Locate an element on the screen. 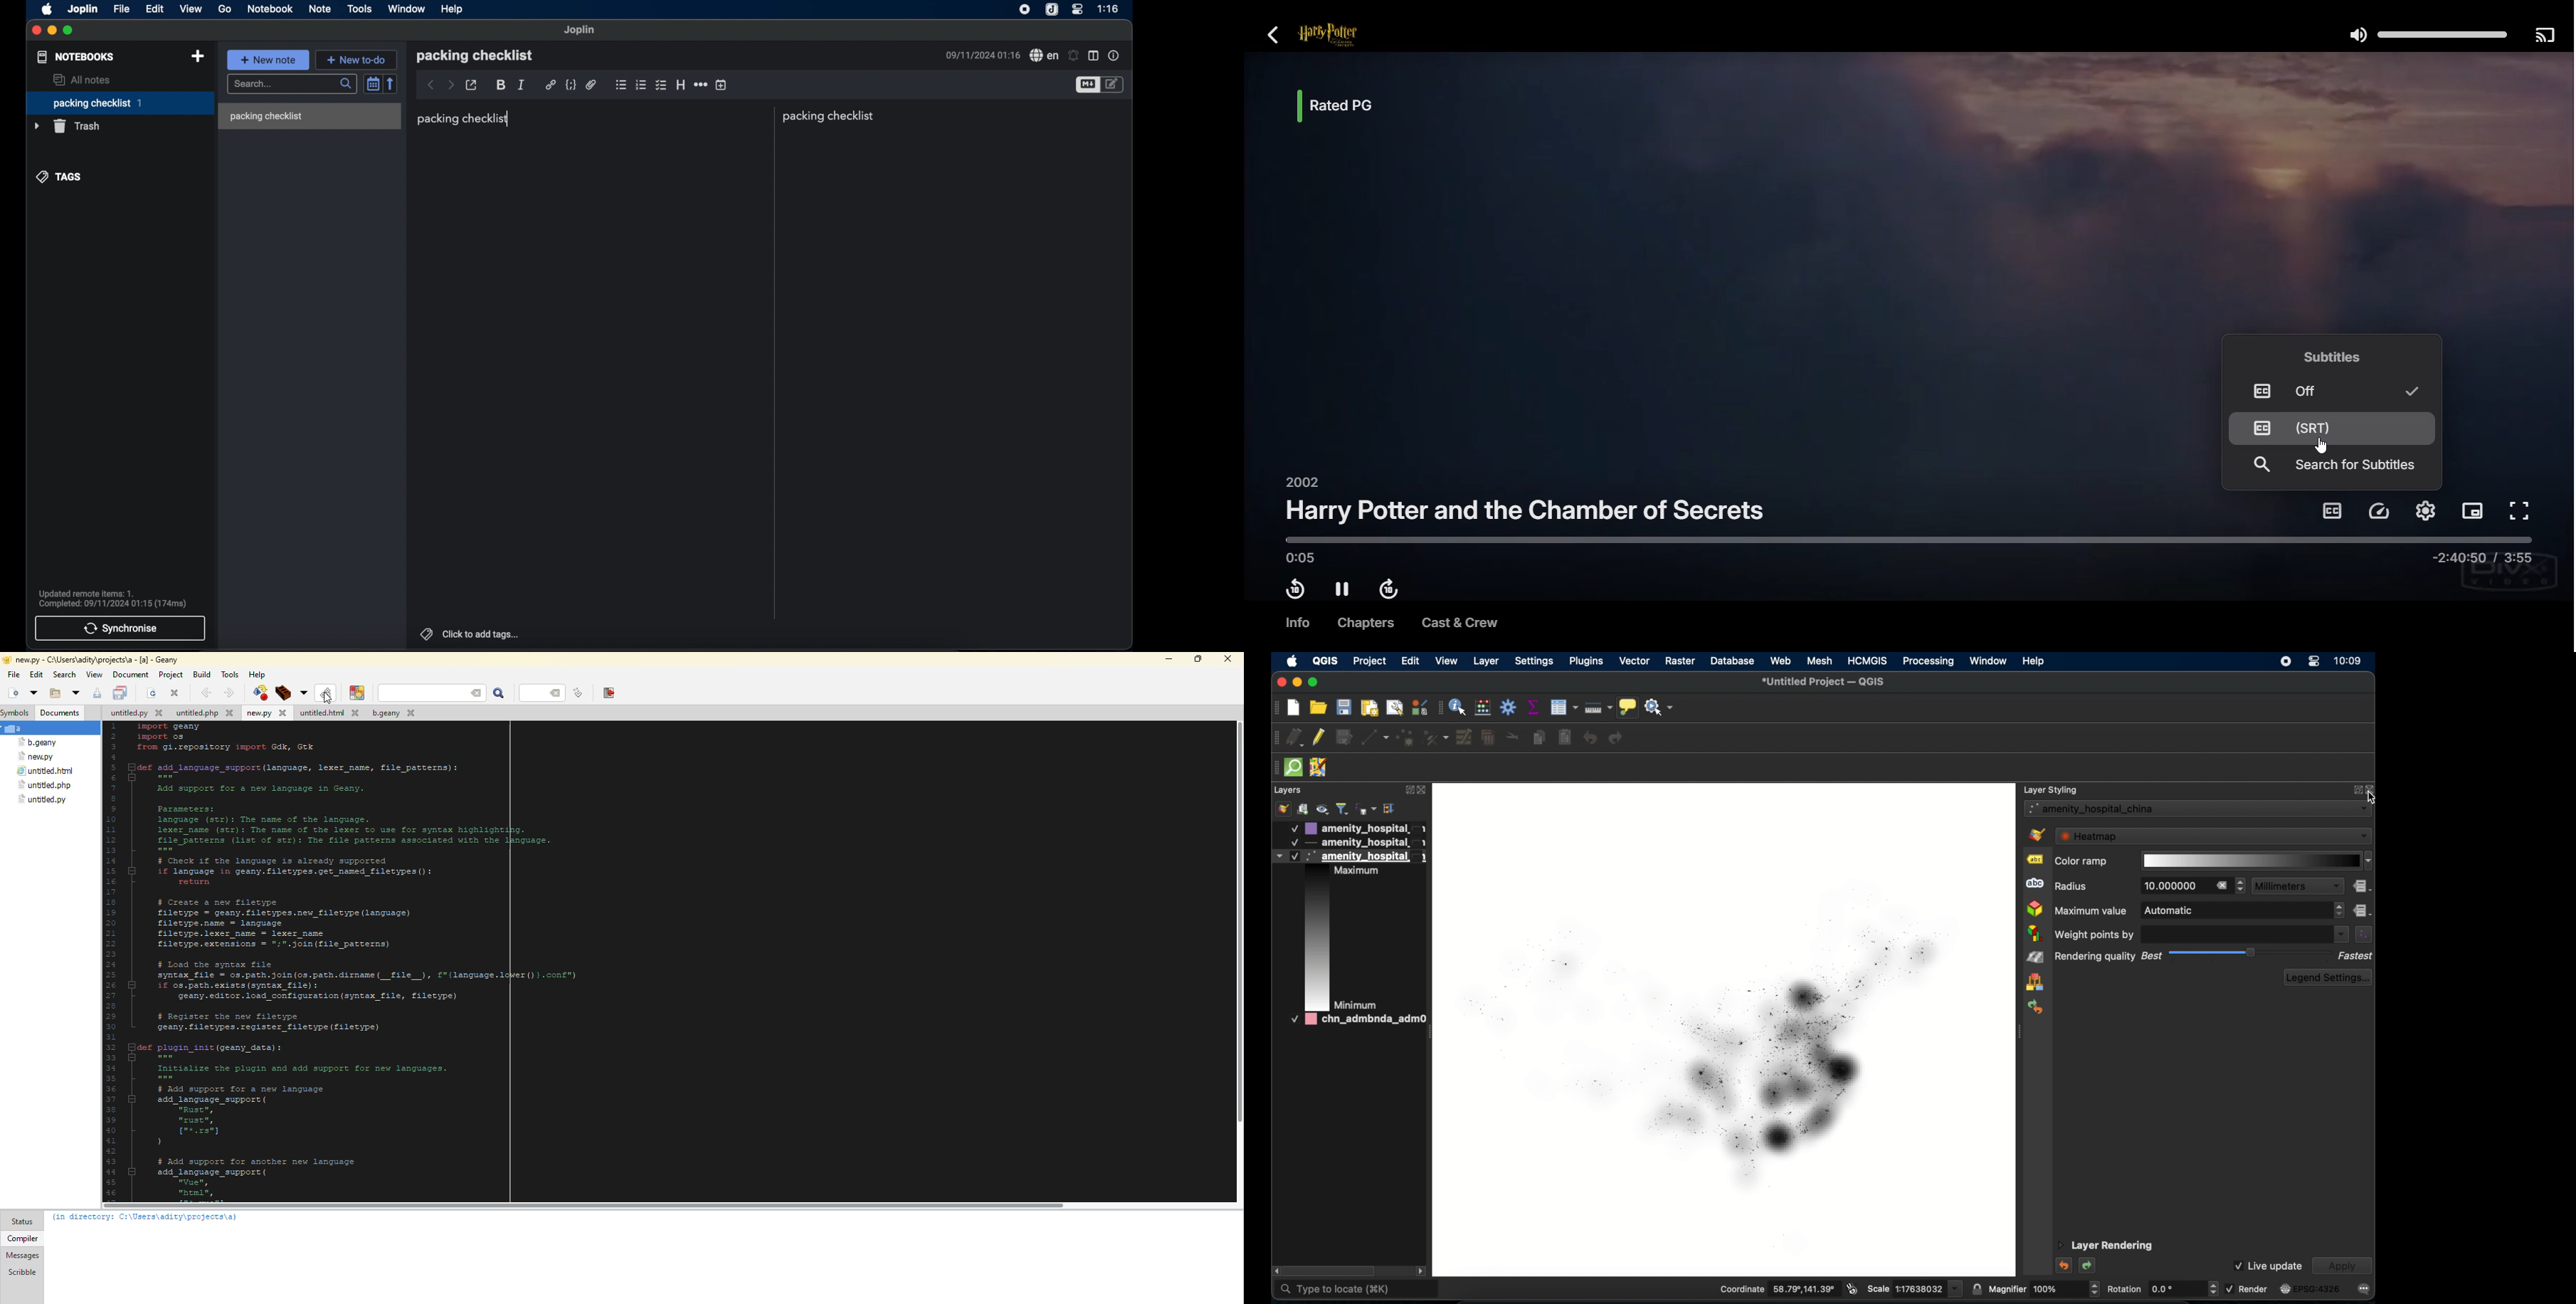 Image resolution: width=2576 pixels, height=1316 pixels. rendering quality is located at coordinates (2096, 957).